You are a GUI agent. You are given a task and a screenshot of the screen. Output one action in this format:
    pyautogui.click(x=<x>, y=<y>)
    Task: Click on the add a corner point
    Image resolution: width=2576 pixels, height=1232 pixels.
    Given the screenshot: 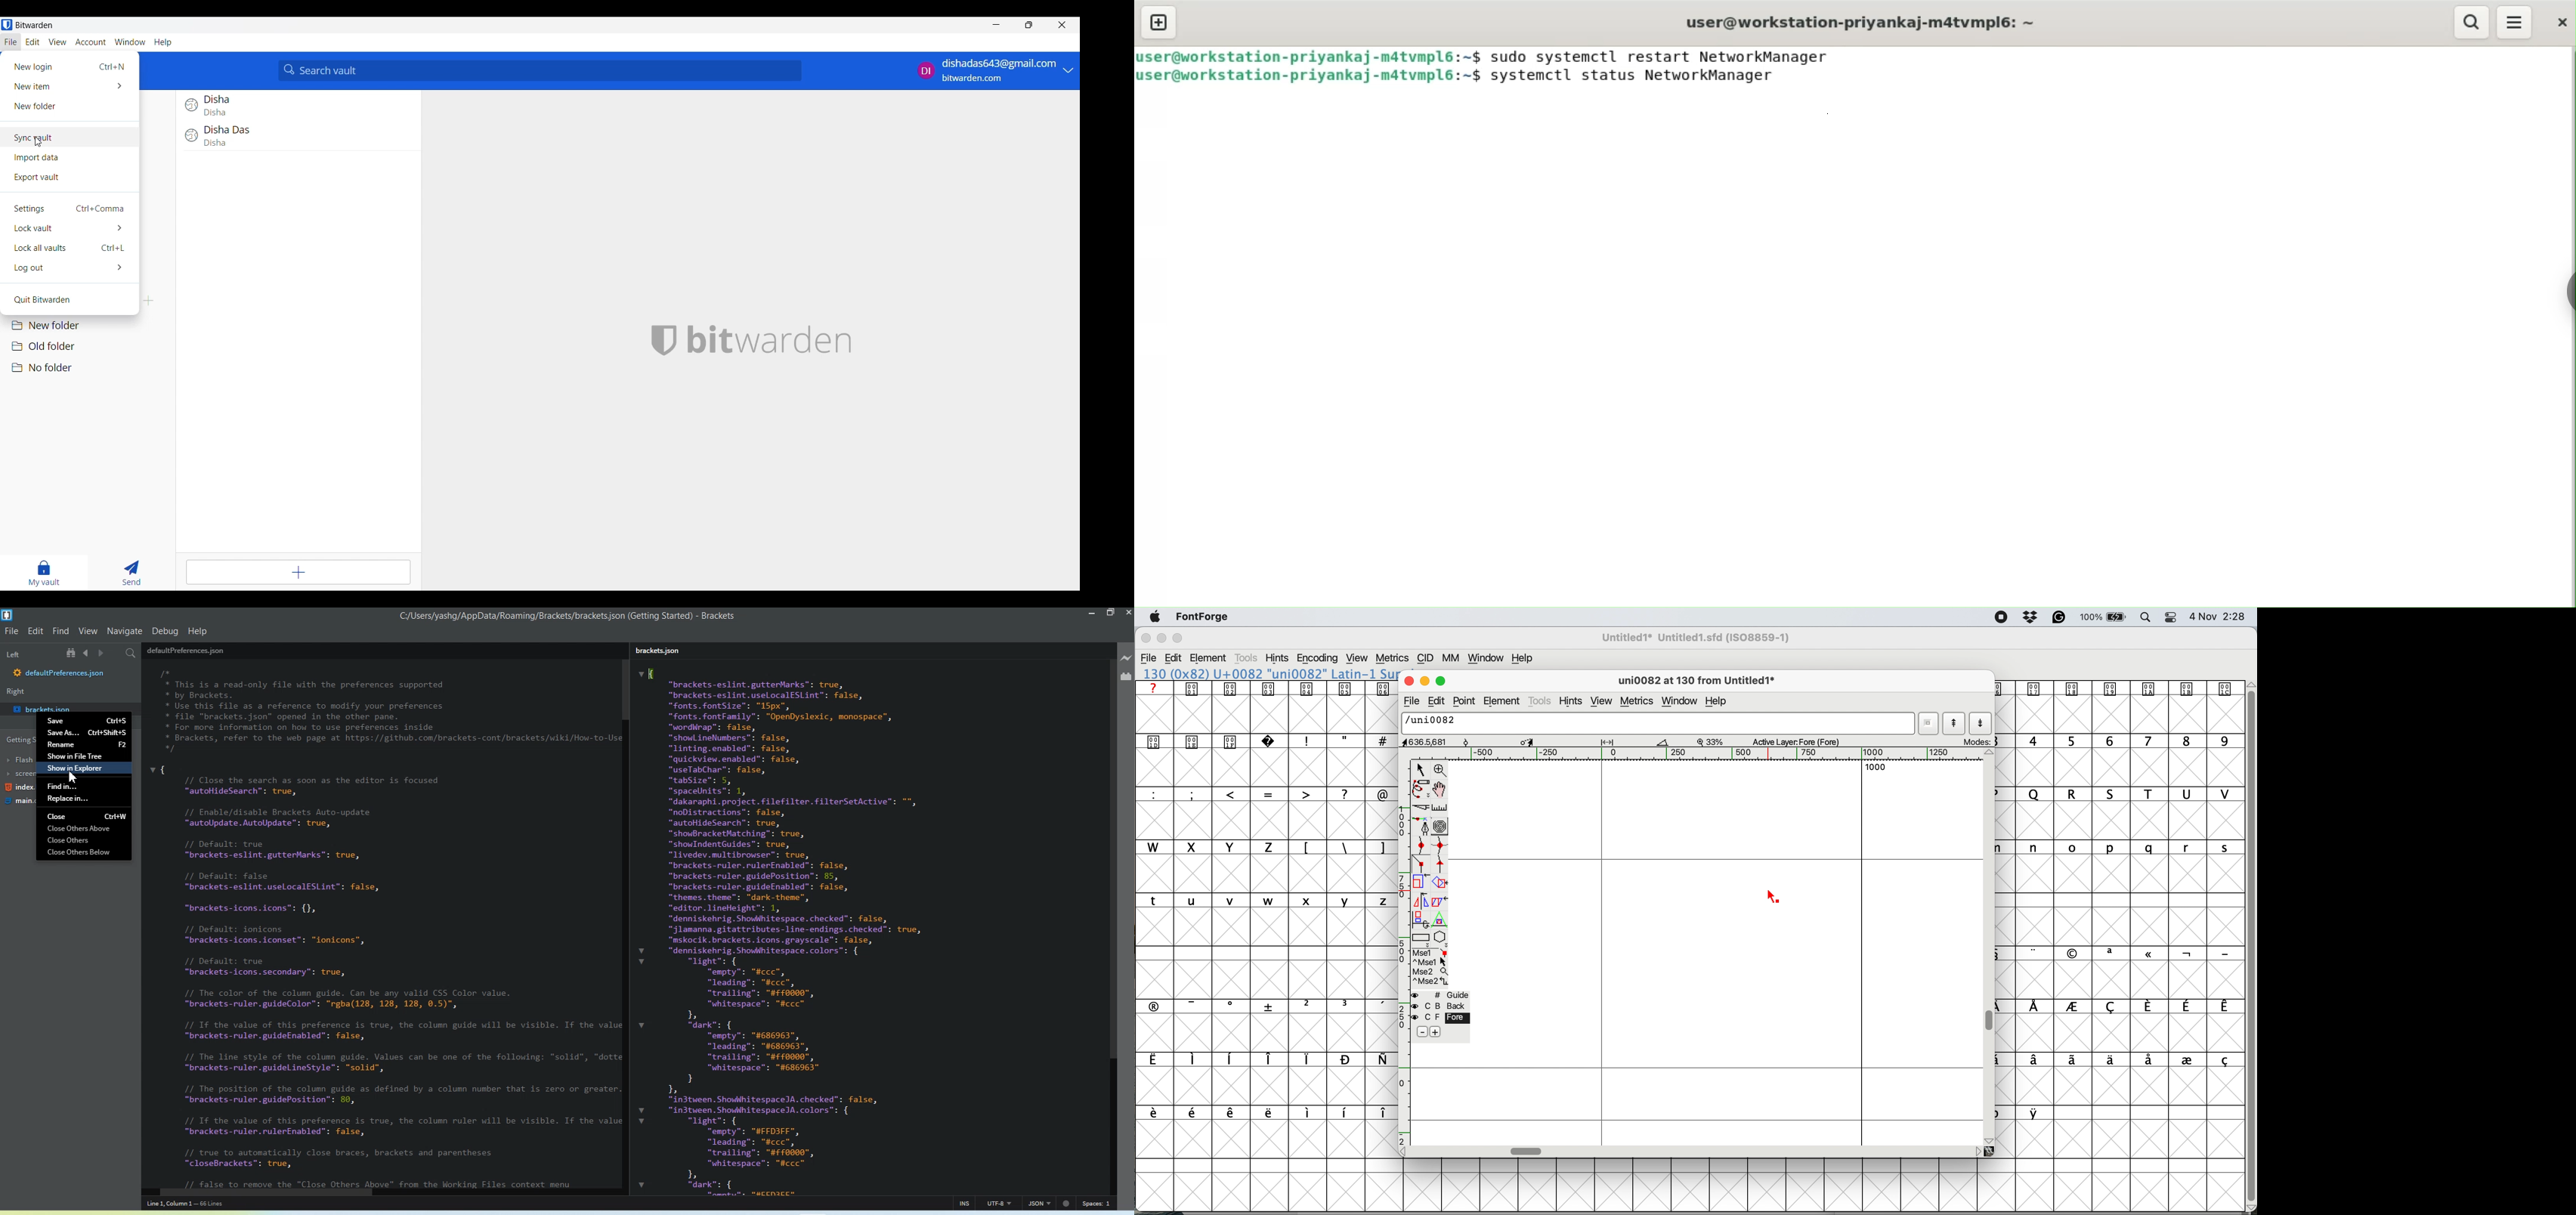 What is the action you would take?
    pyautogui.click(x=1421, y=865)
    